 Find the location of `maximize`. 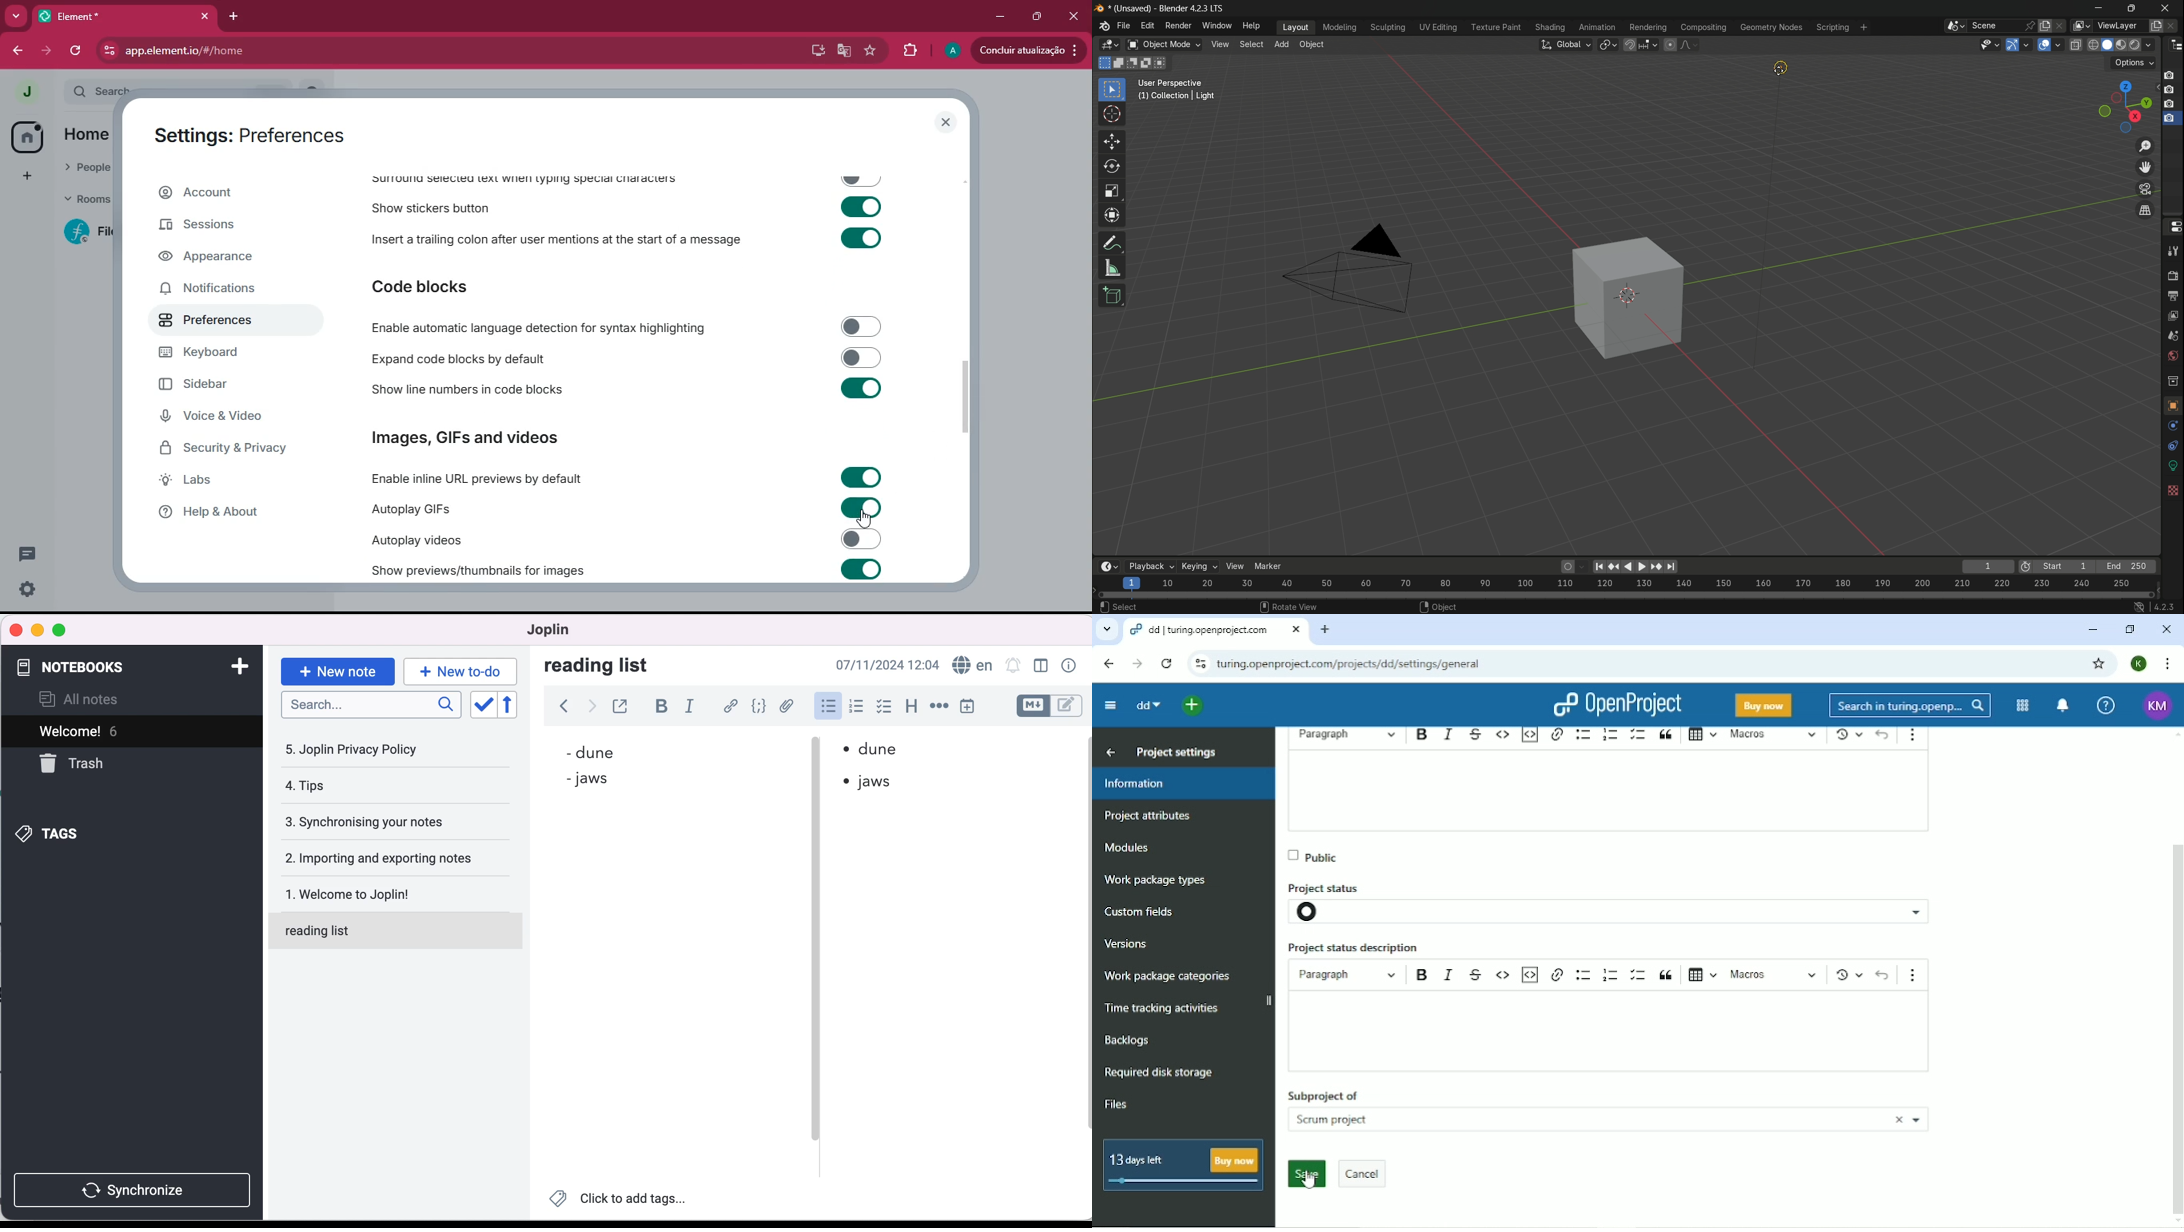

maximize is located at coordinates (1036, 18).